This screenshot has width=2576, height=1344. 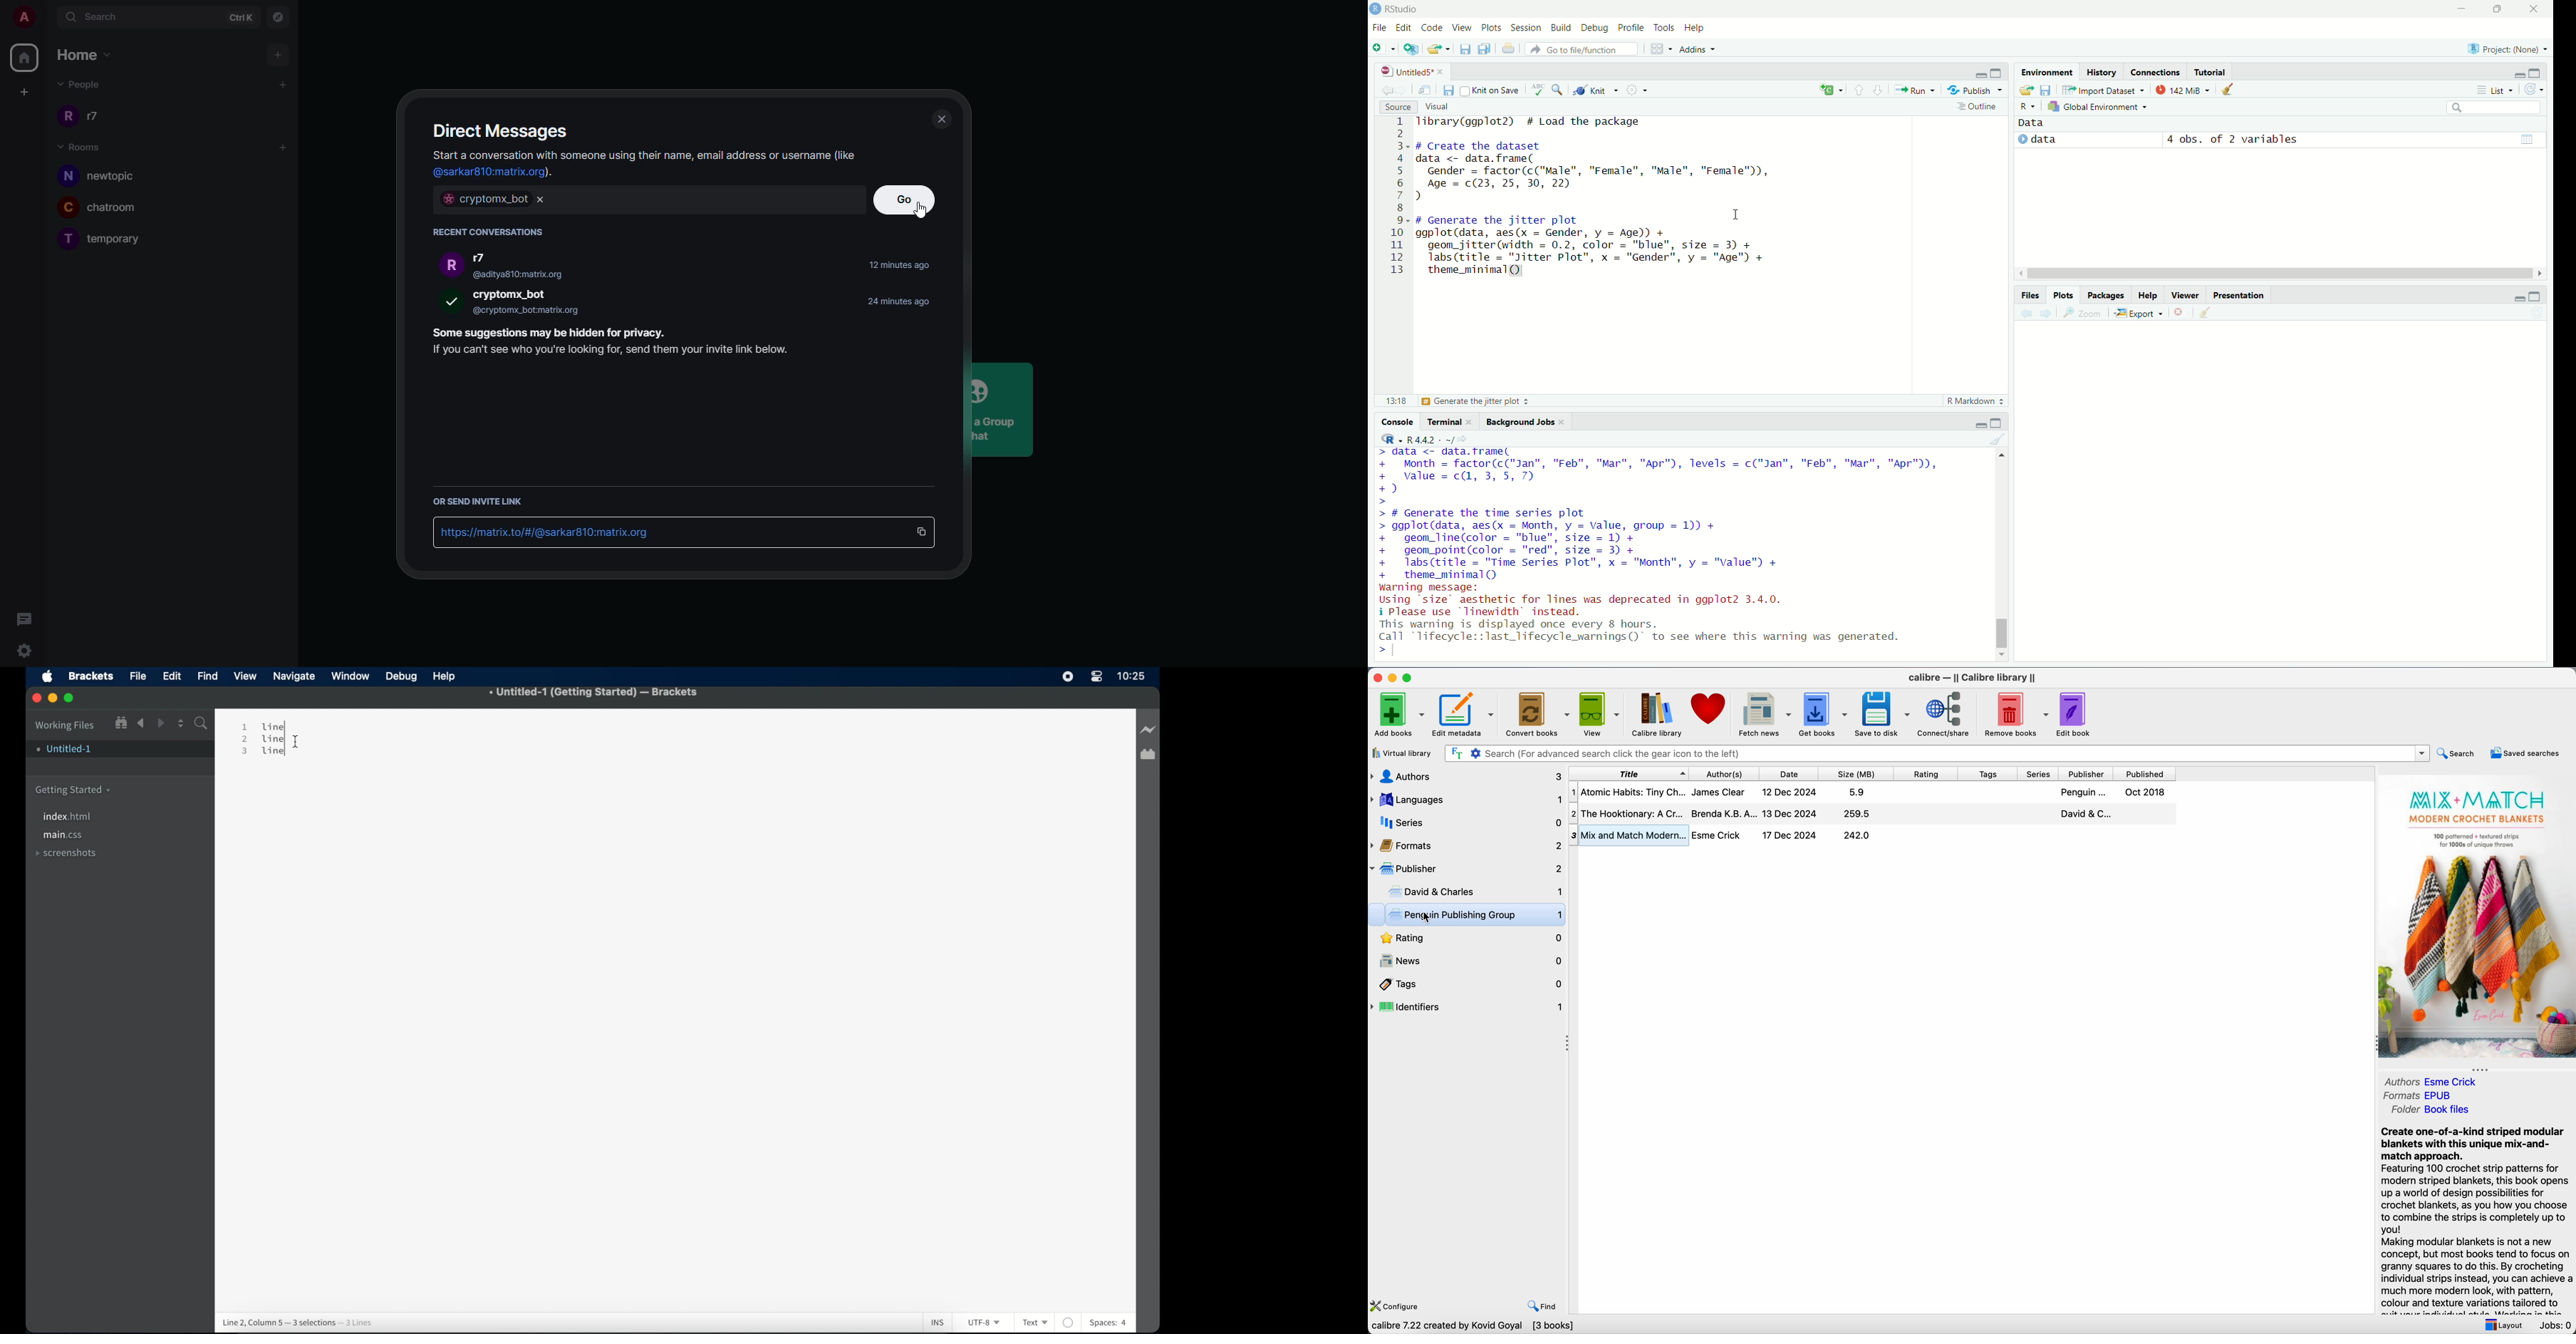 What do you see at coordinates (1979, 424) in the screenshot?
I see `minimize` at bounding box center [1979, 424].